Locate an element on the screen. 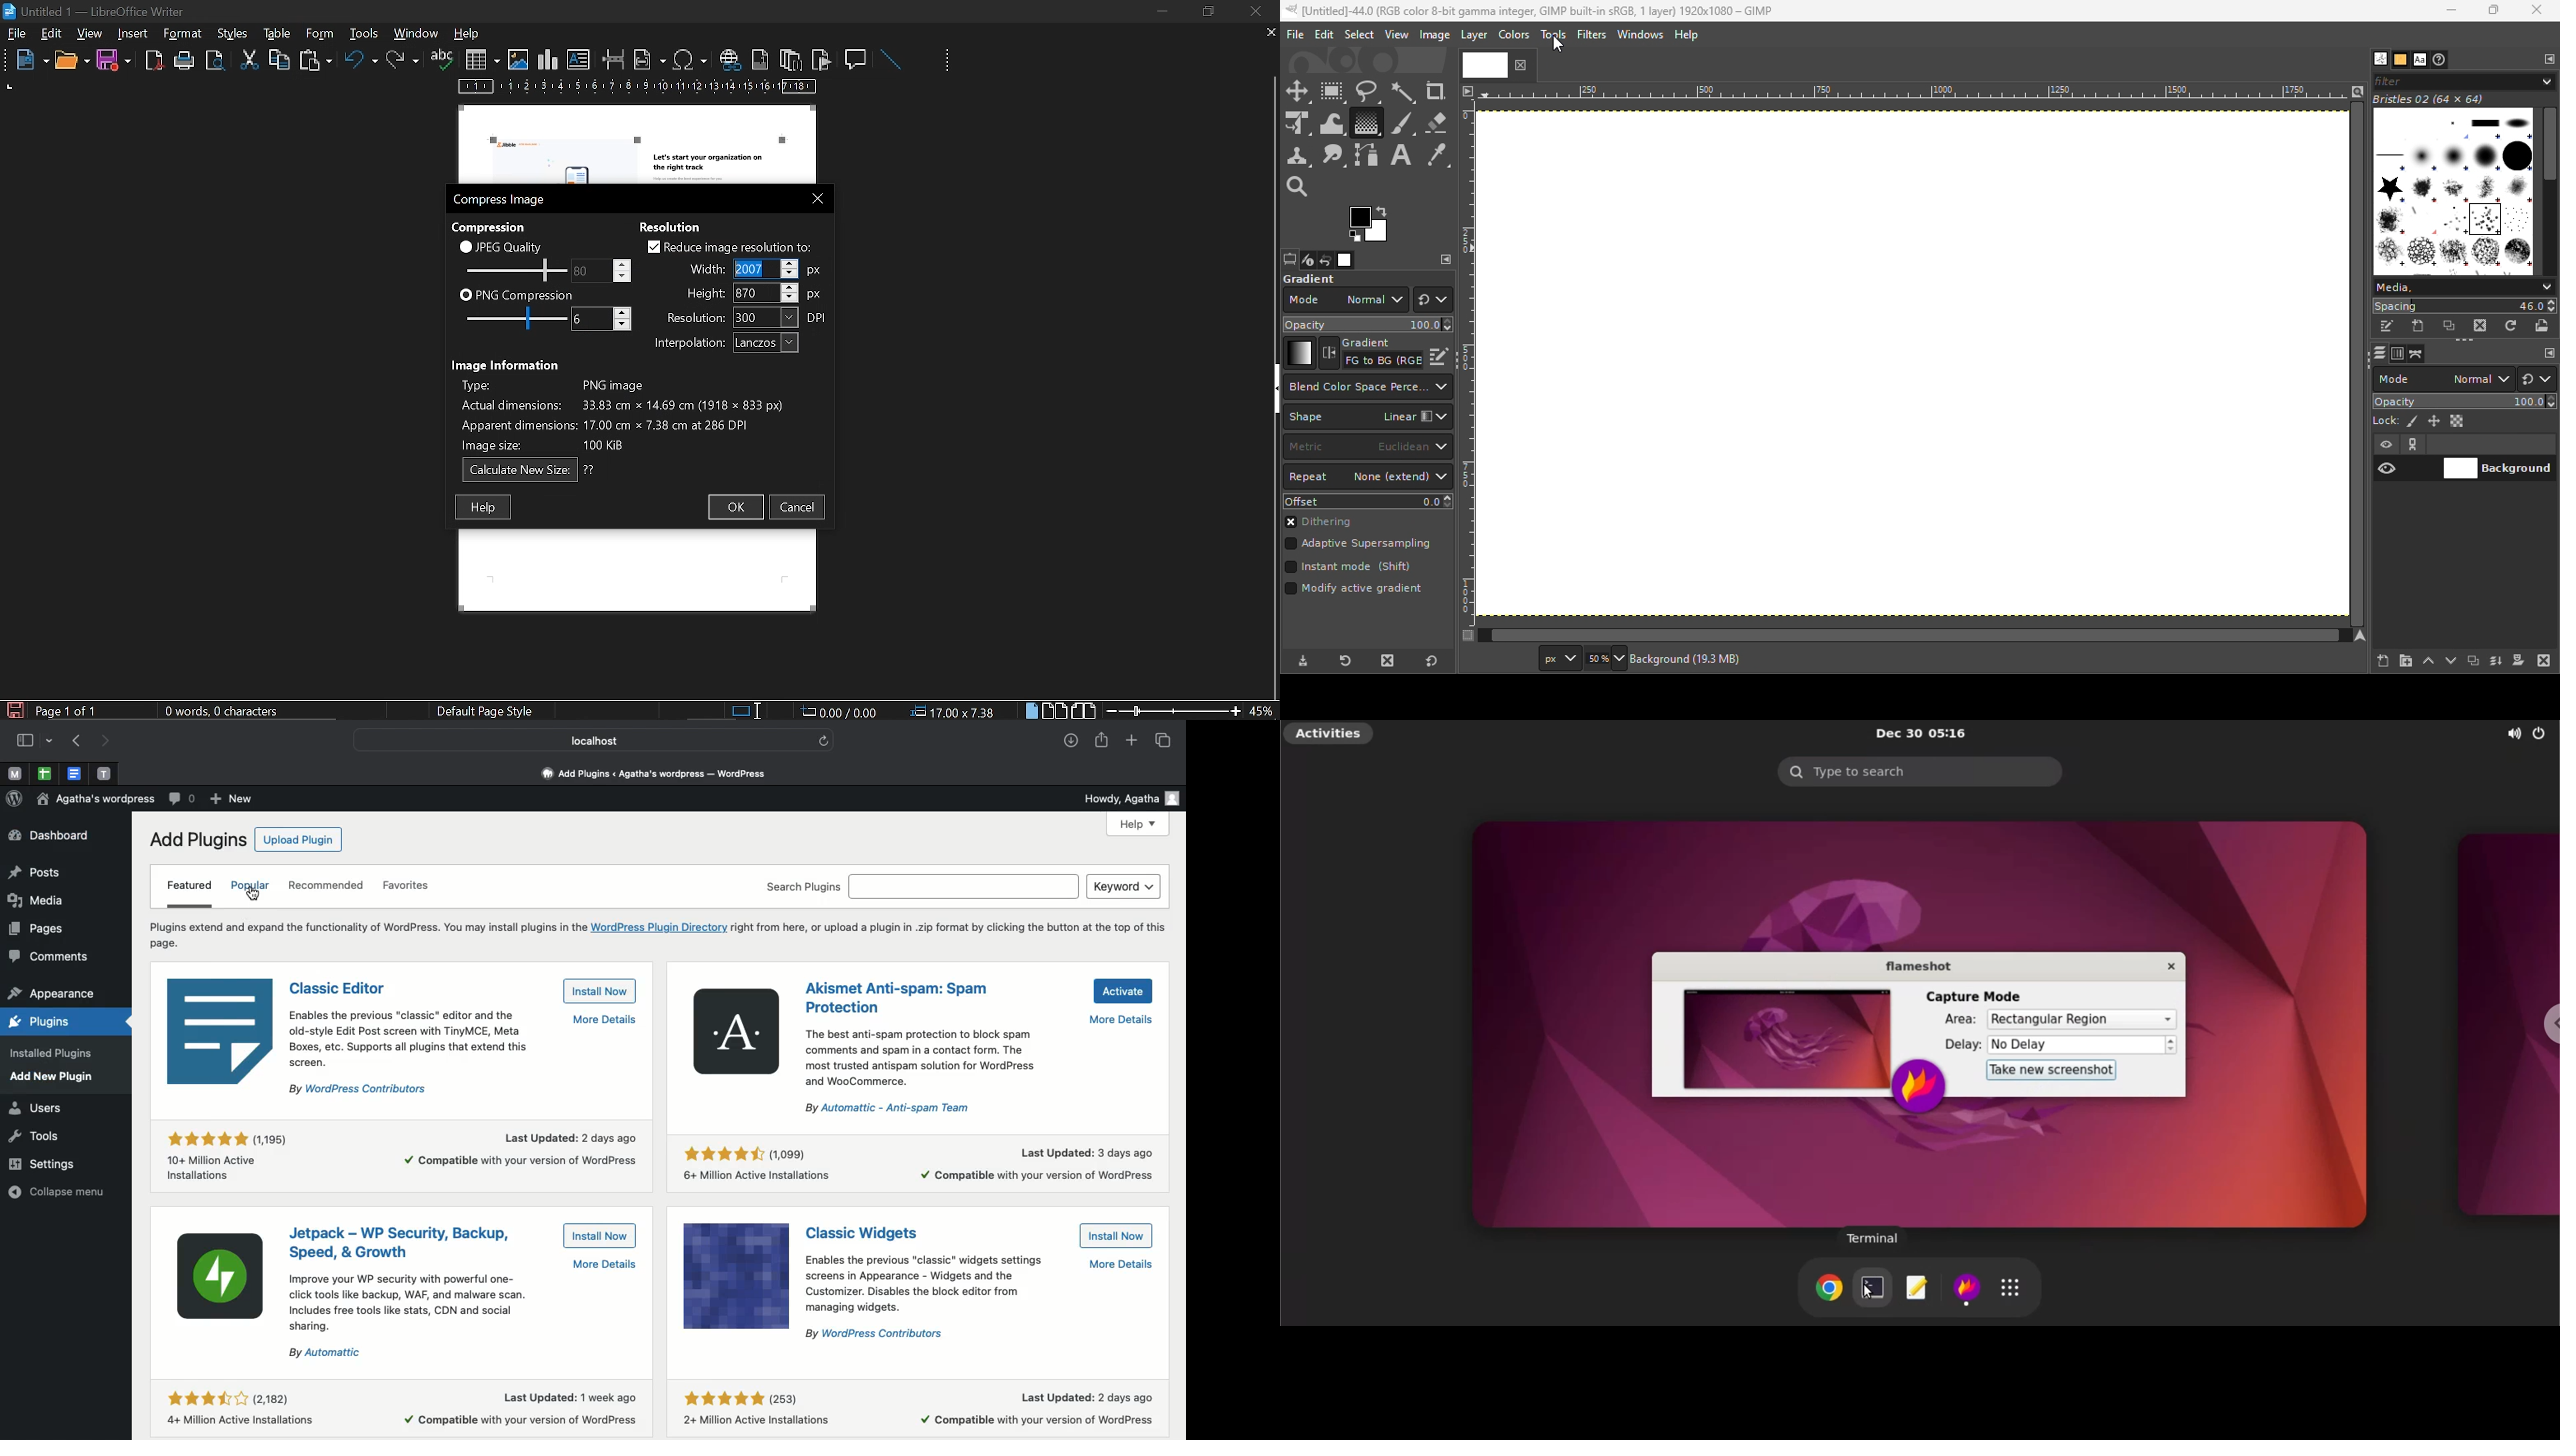 The height and width of the screenshot is (1456, 2576). Favorites is located at coordinates (404, 885).